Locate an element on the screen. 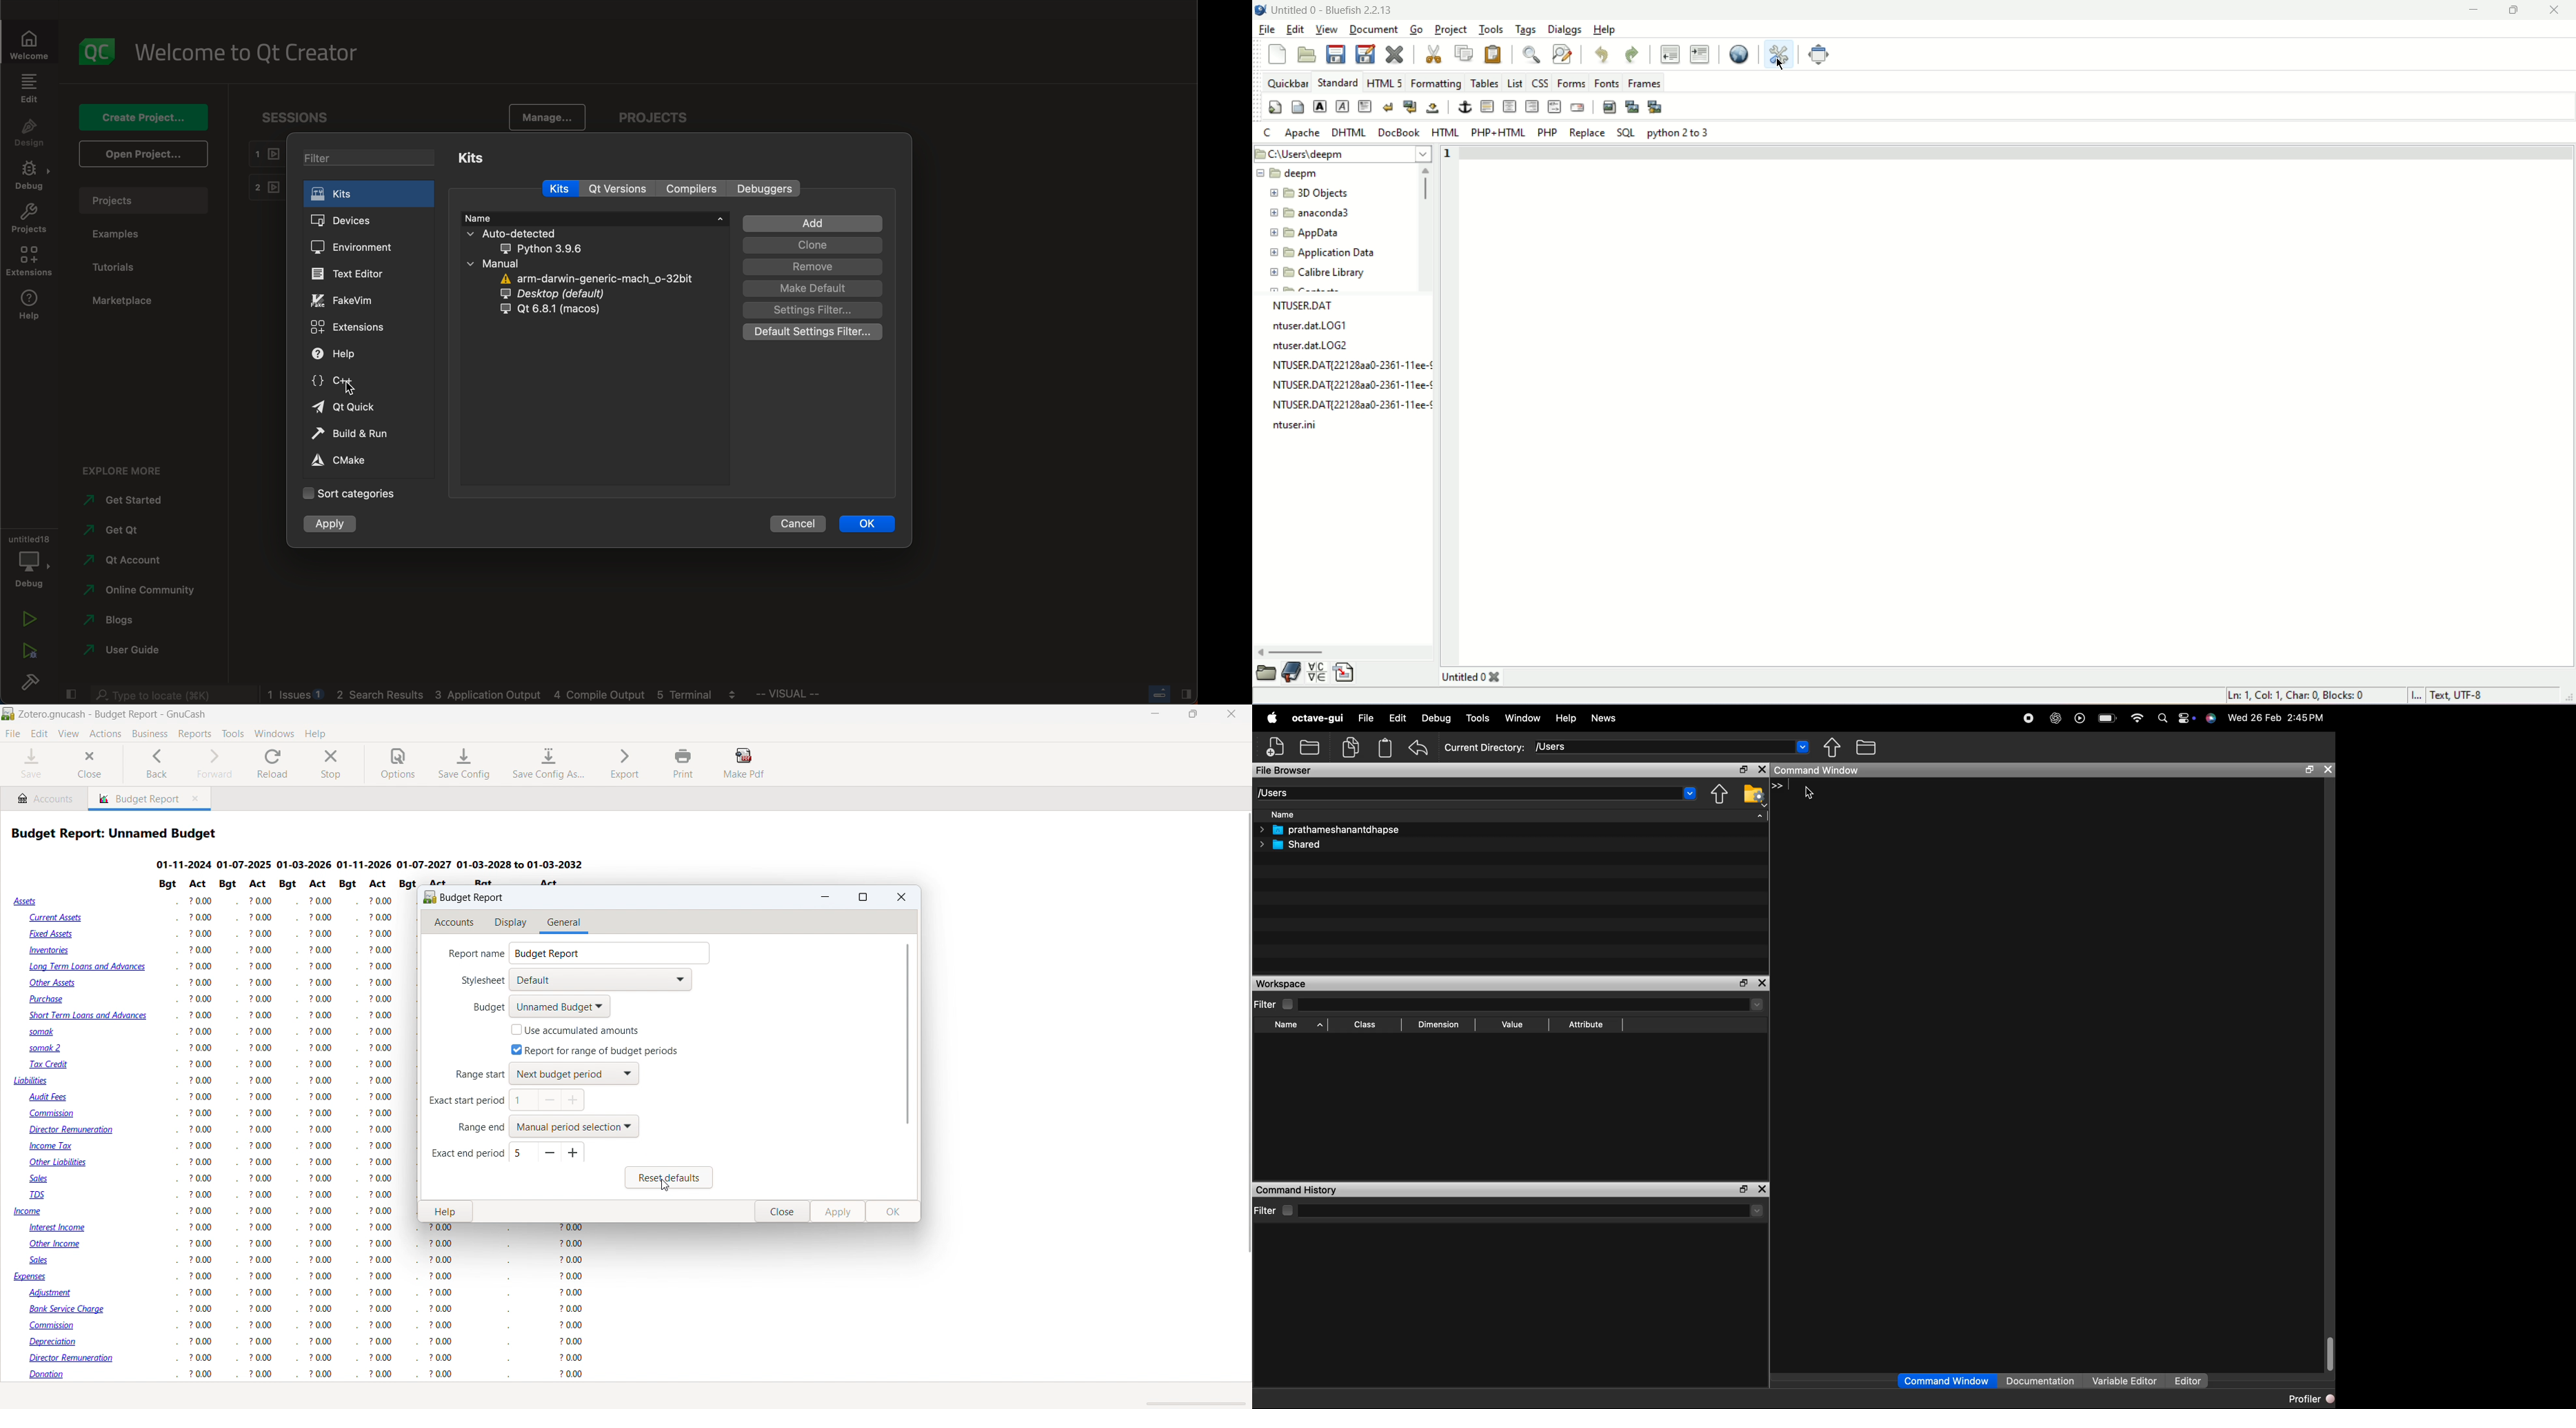 This screenshot has height=1428, width=2576. Cursor is located at coordinates (348, 389).